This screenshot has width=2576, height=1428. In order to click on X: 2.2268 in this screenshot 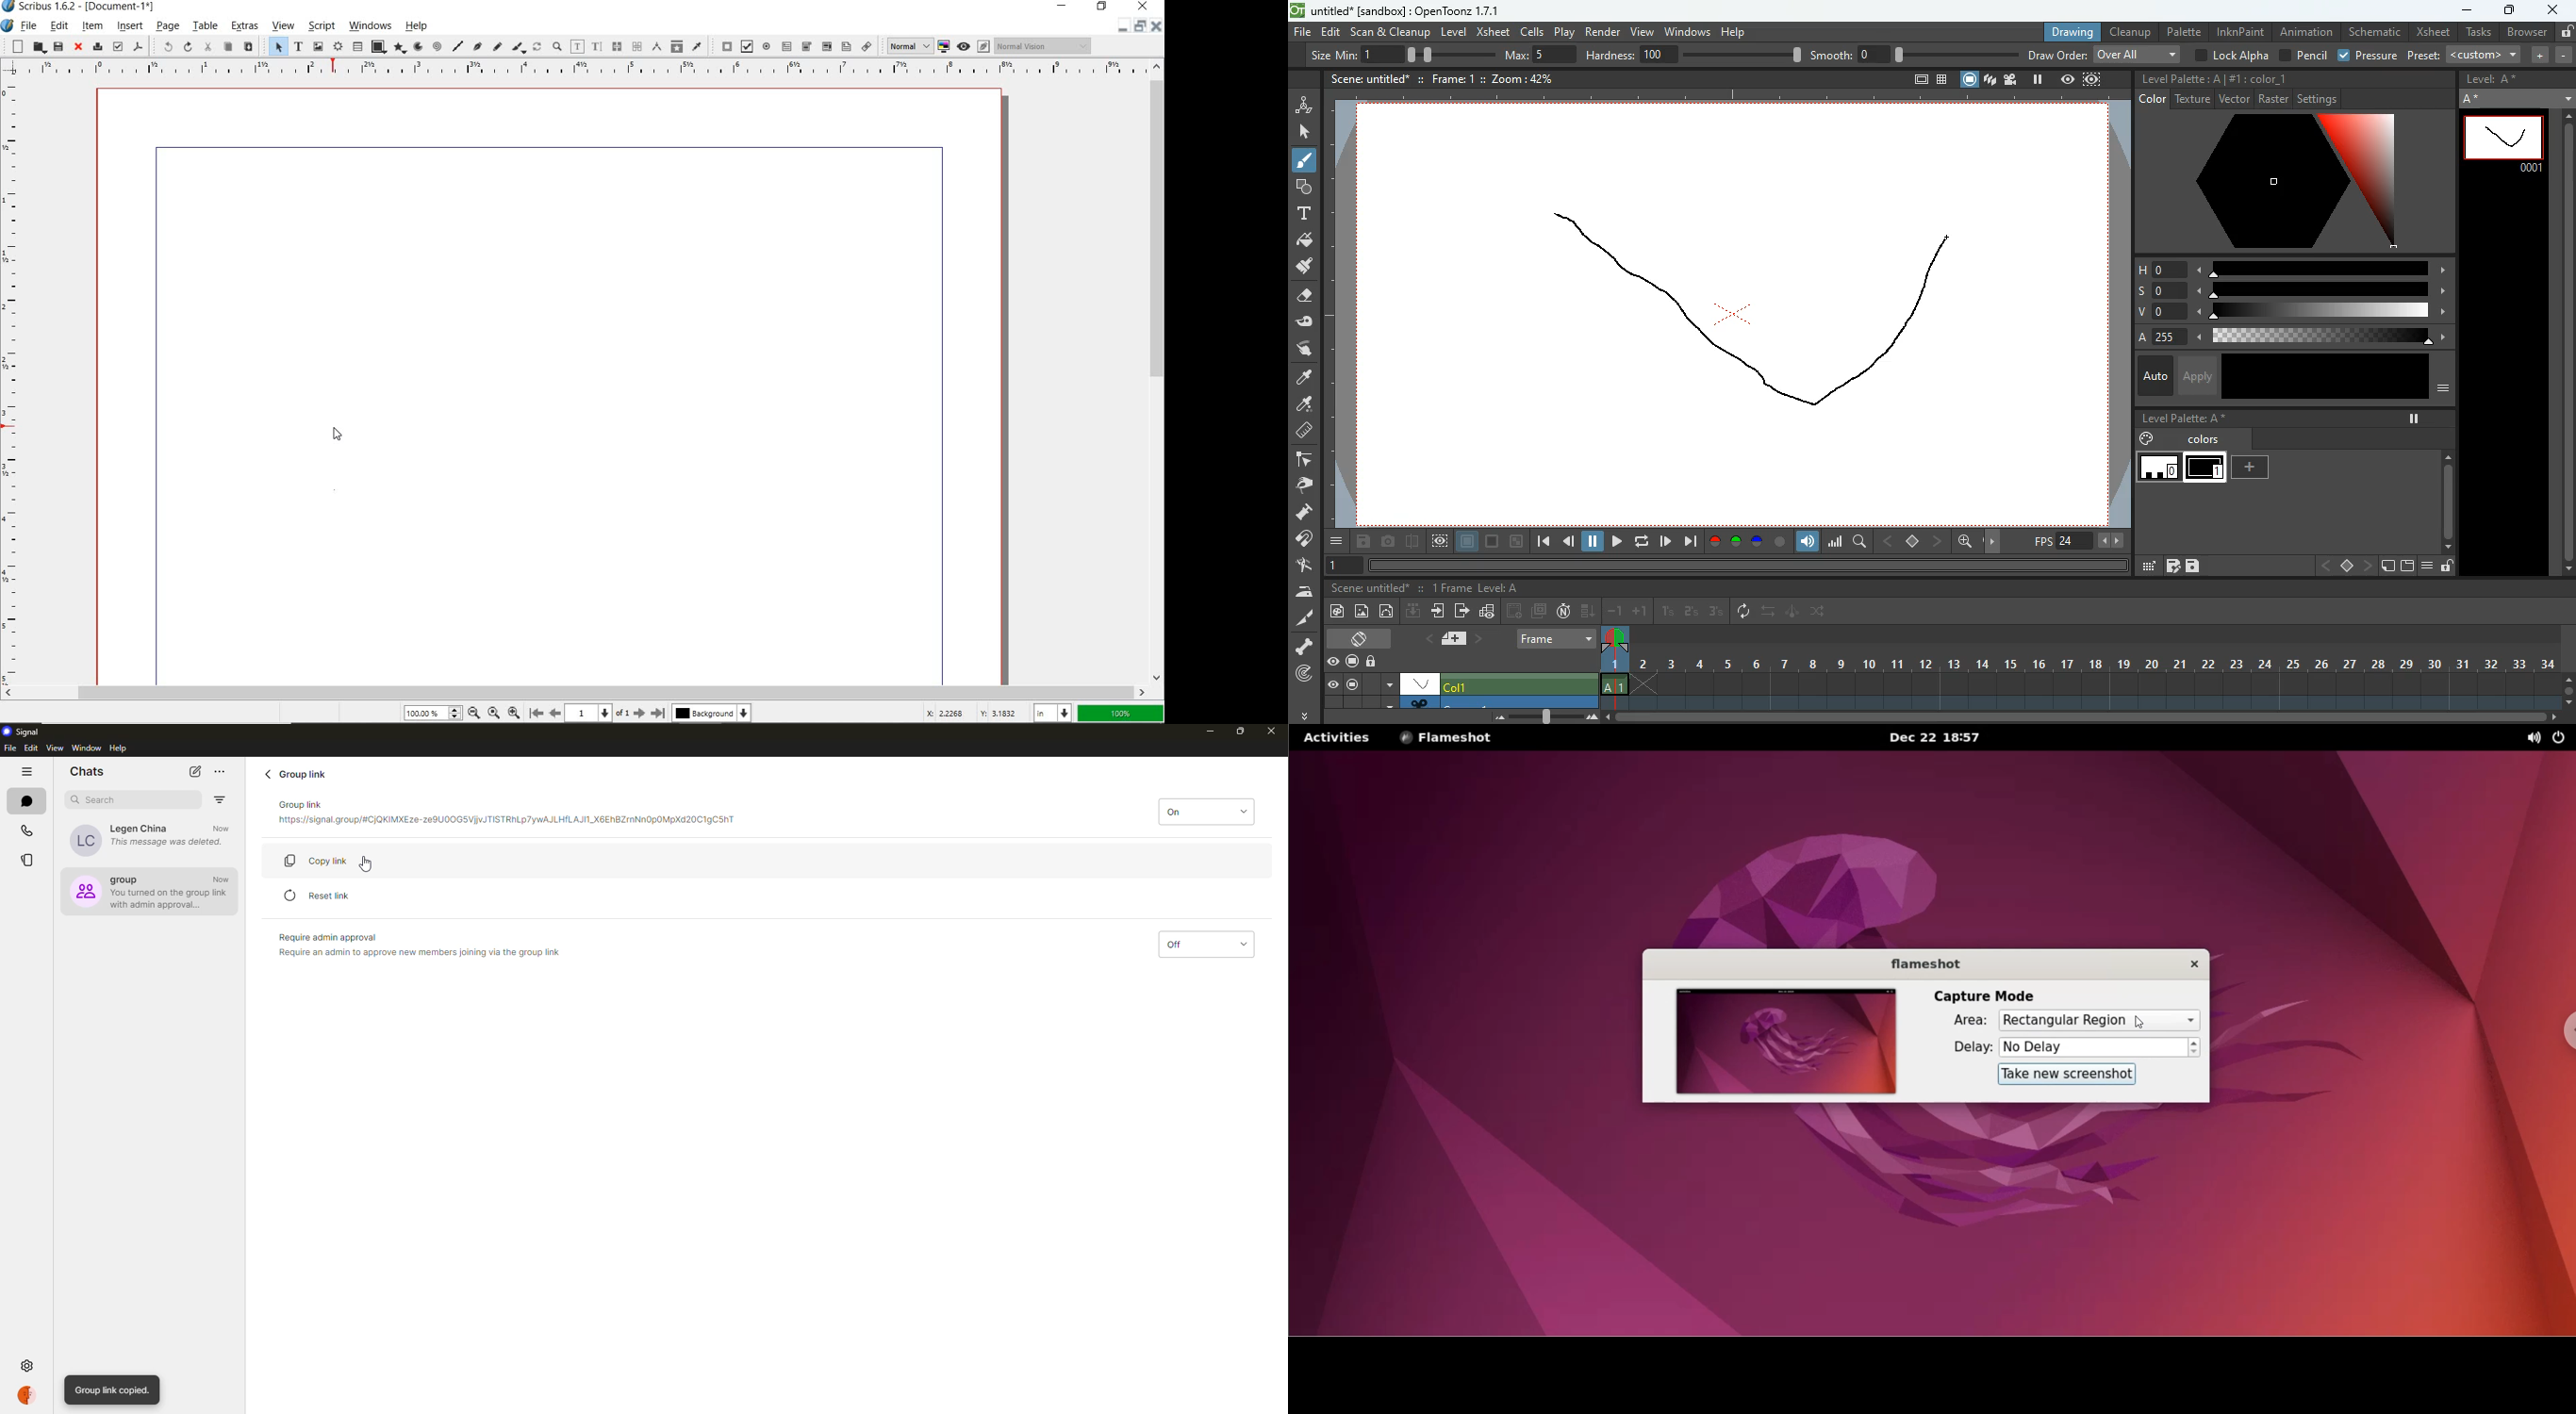, I will do `click(948, 713)`.